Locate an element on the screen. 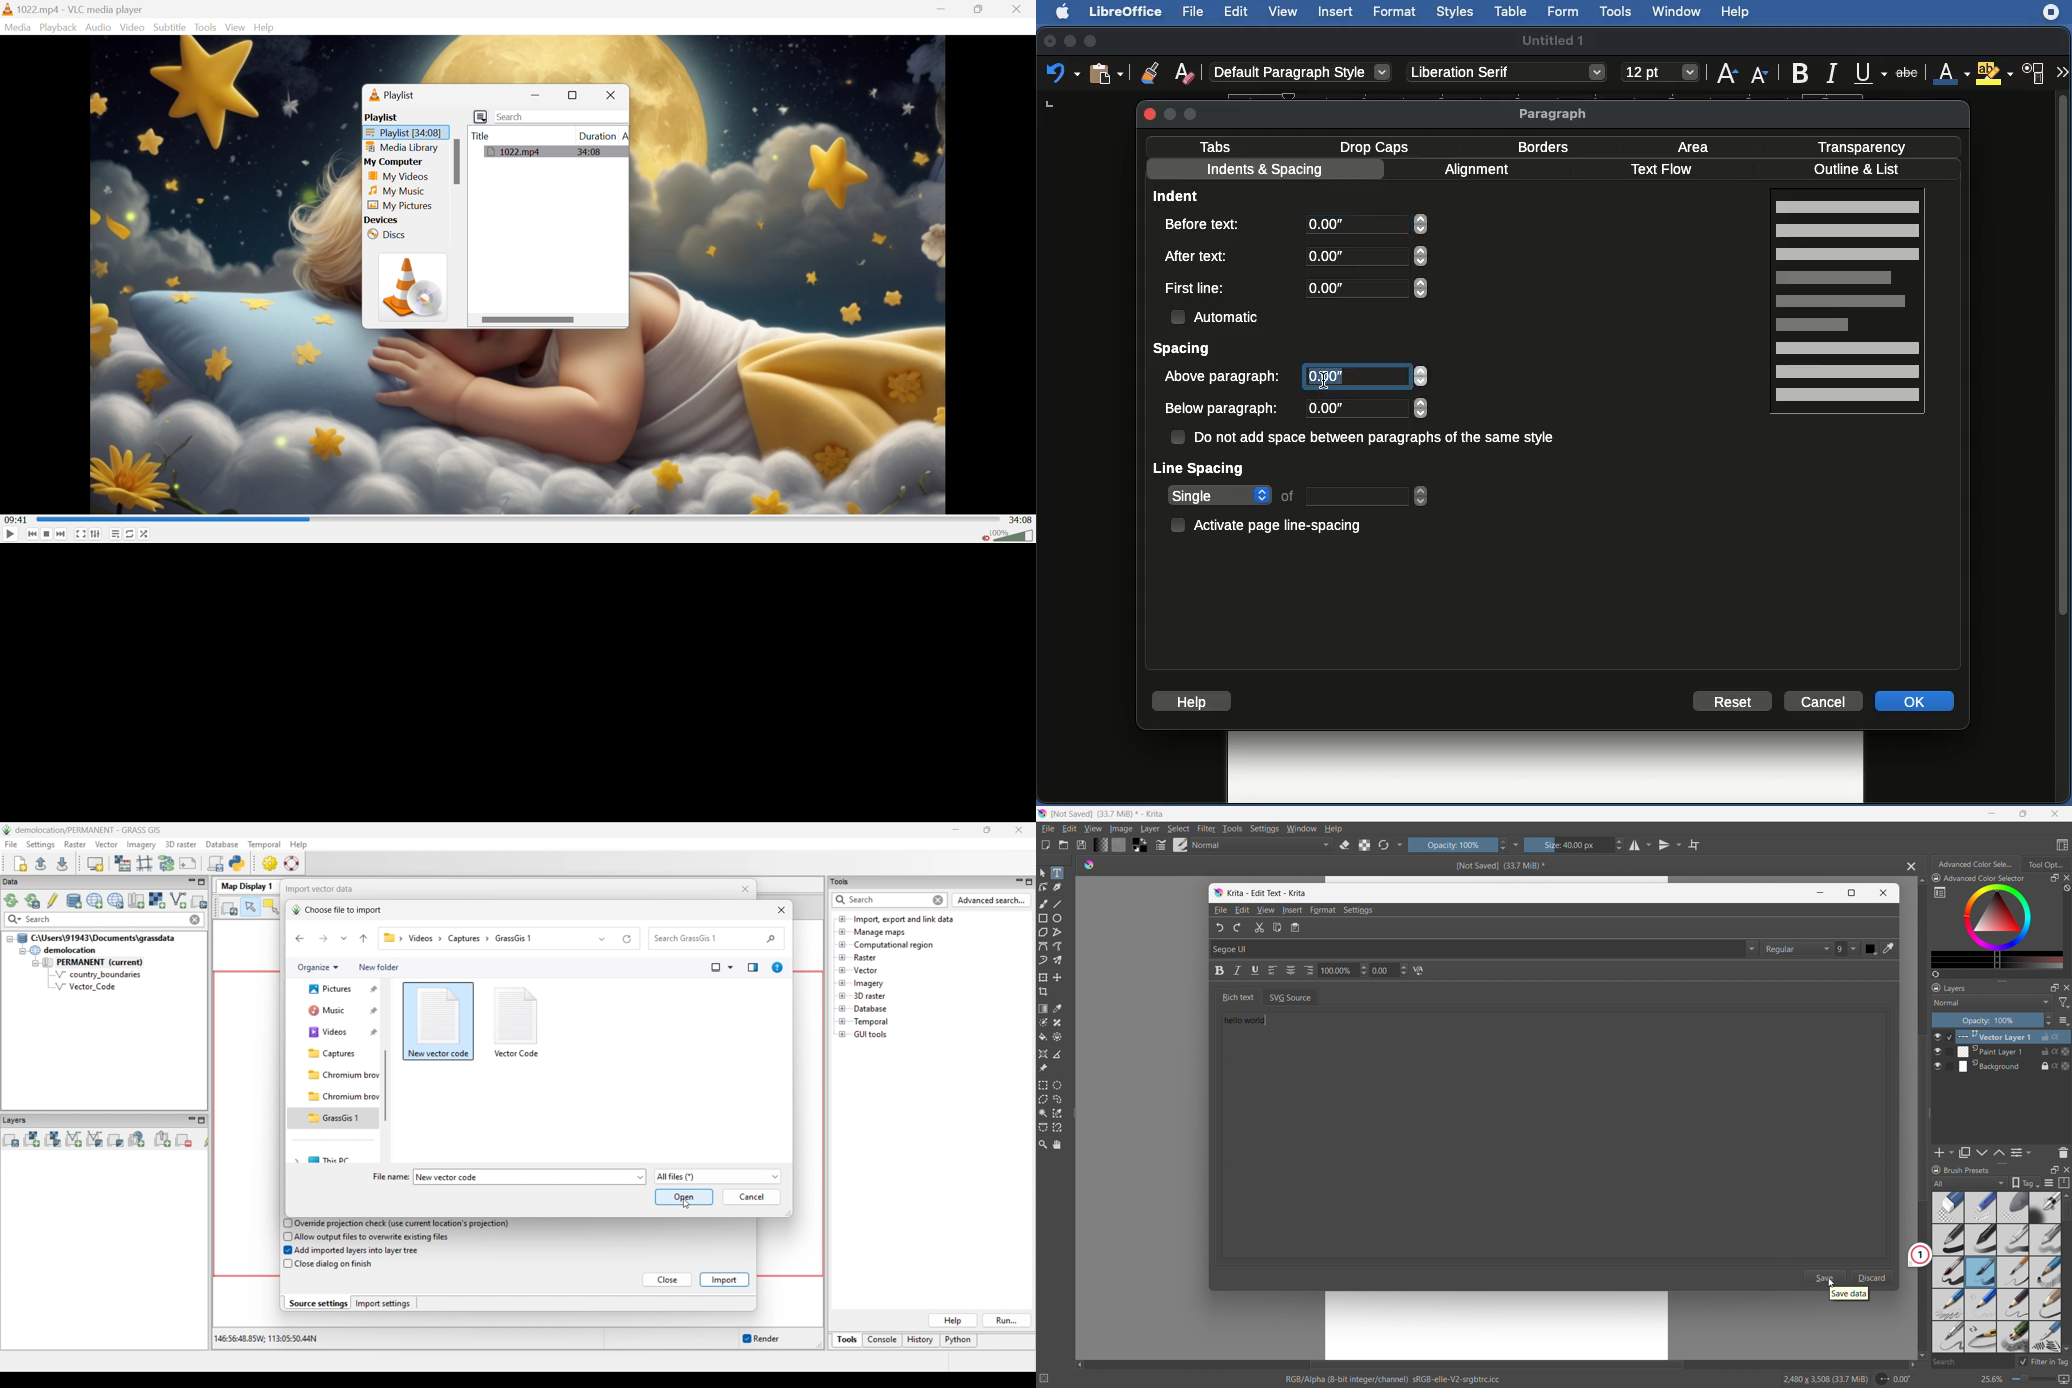 The width and height of the screenshot is (2072, 1400). pencil is located at coordinates (2013, 1240).